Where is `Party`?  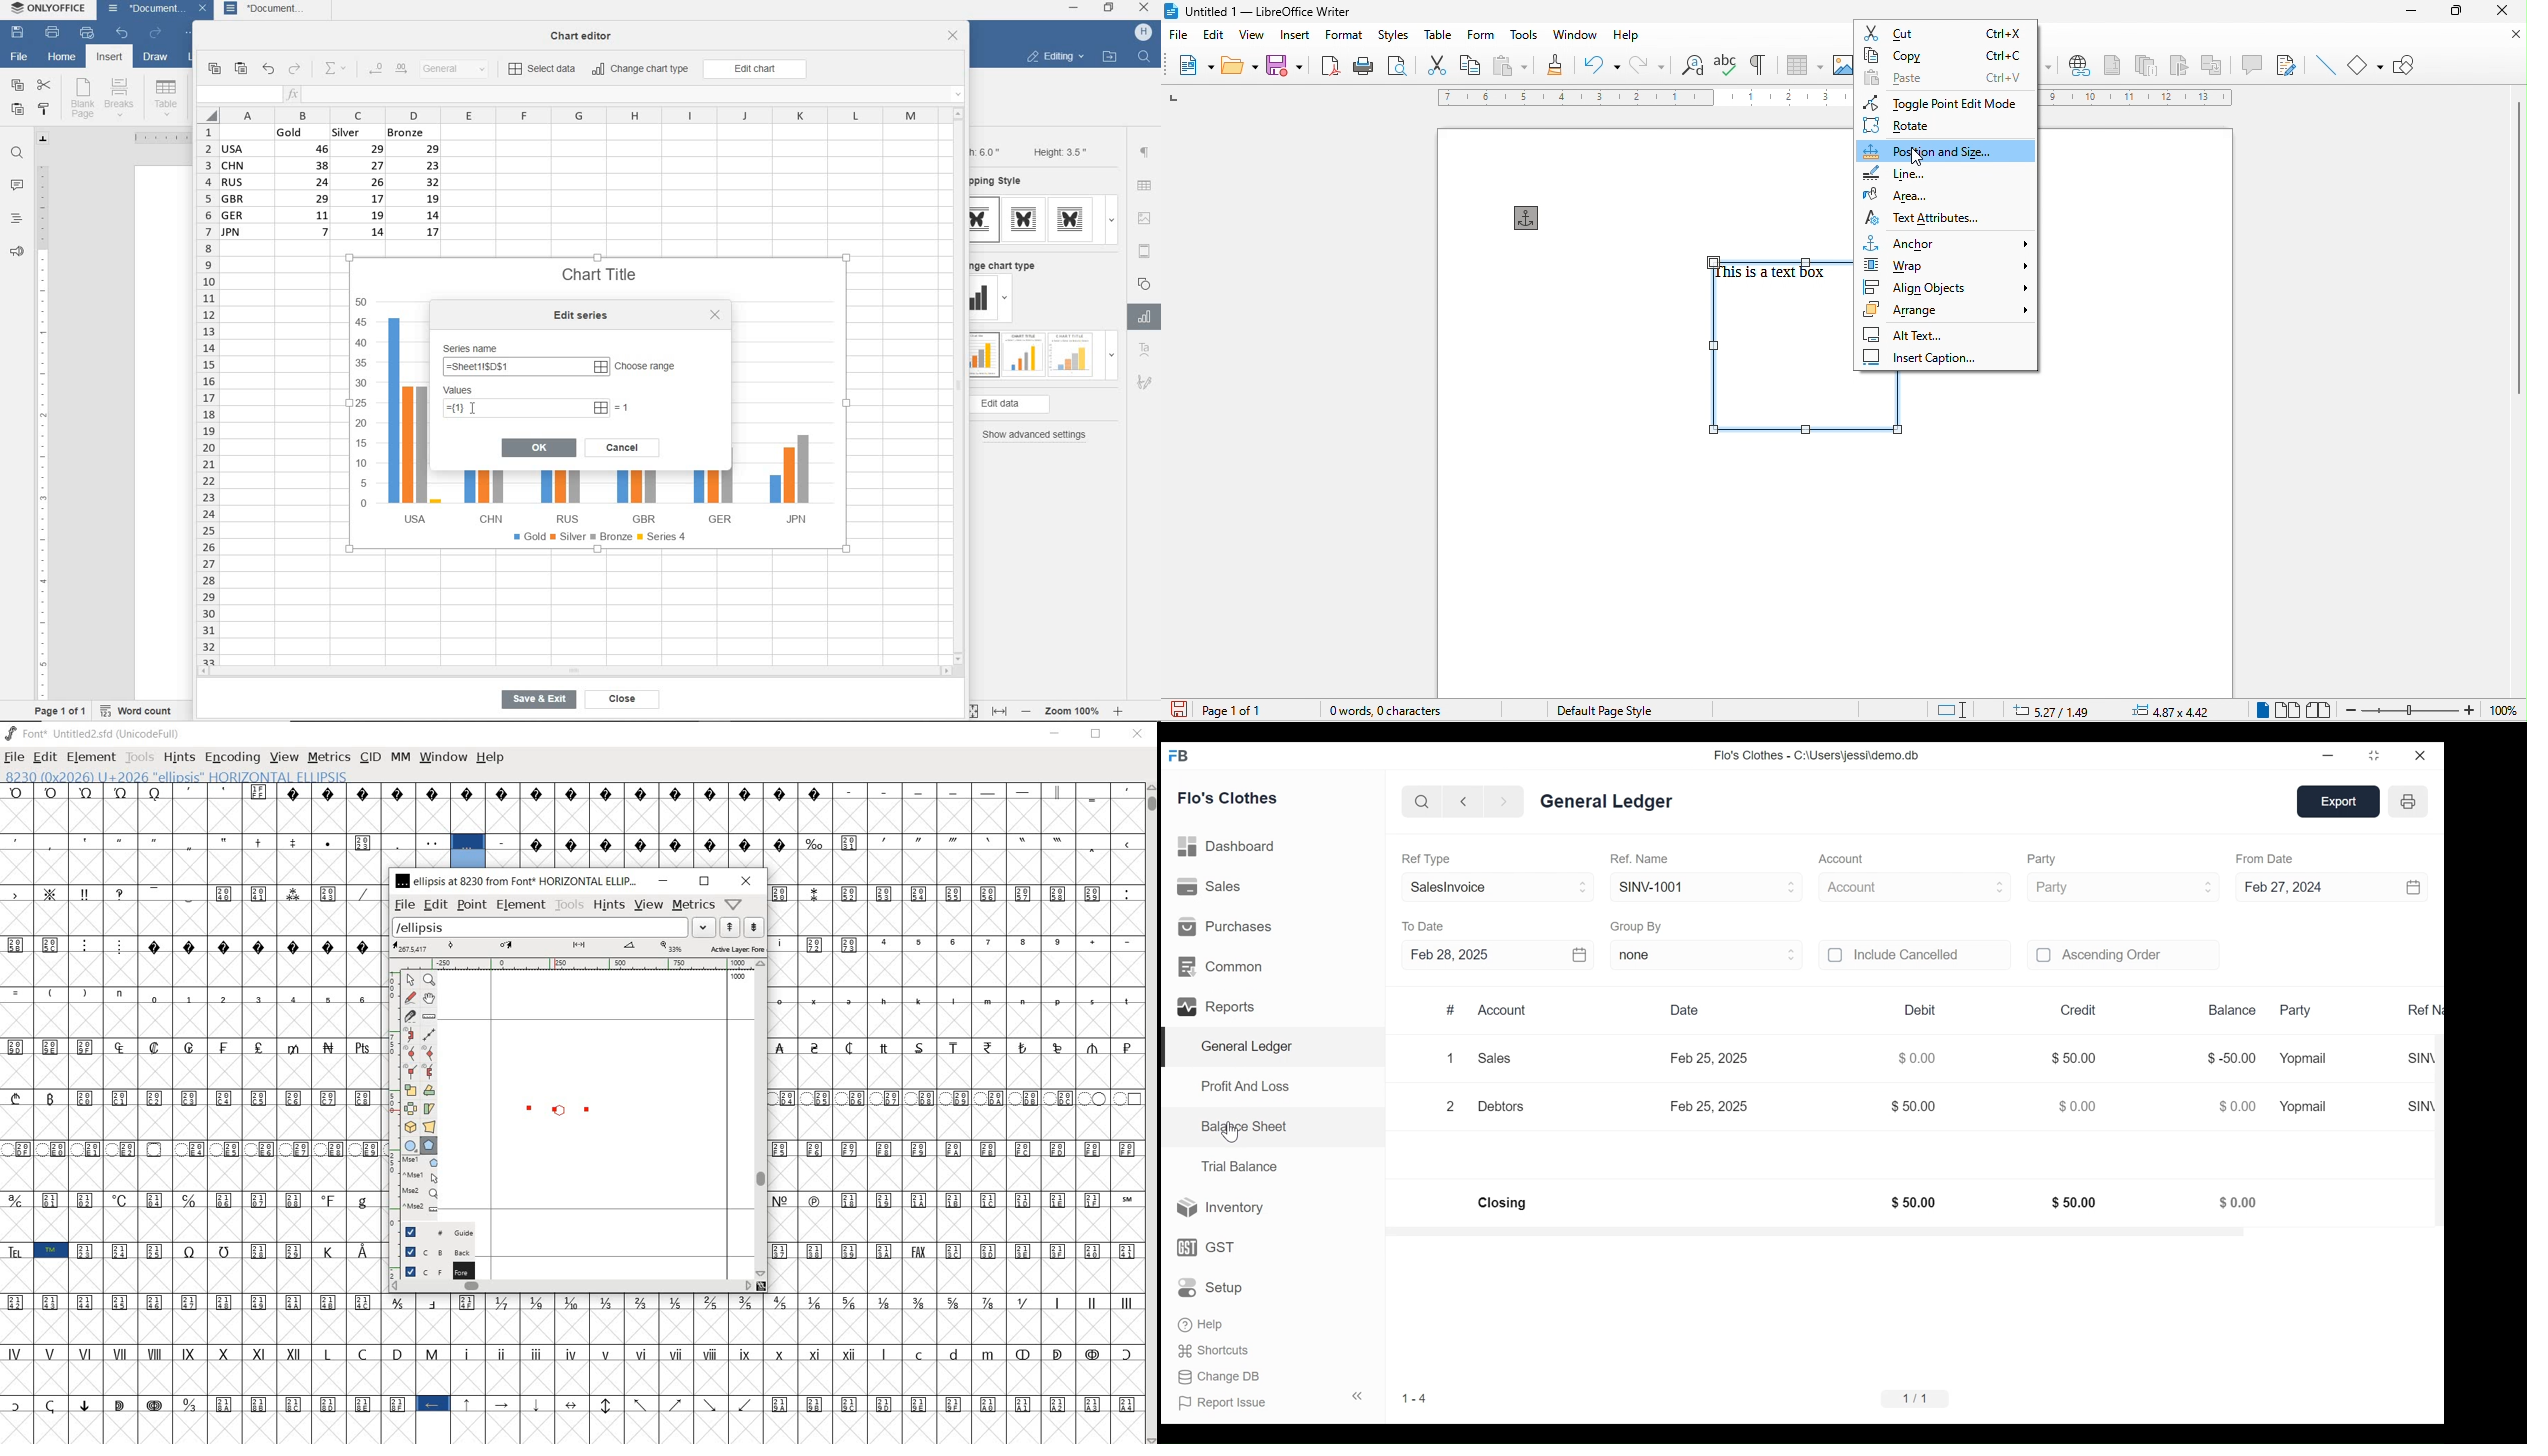 Party is located at coordinates (2125, 886).